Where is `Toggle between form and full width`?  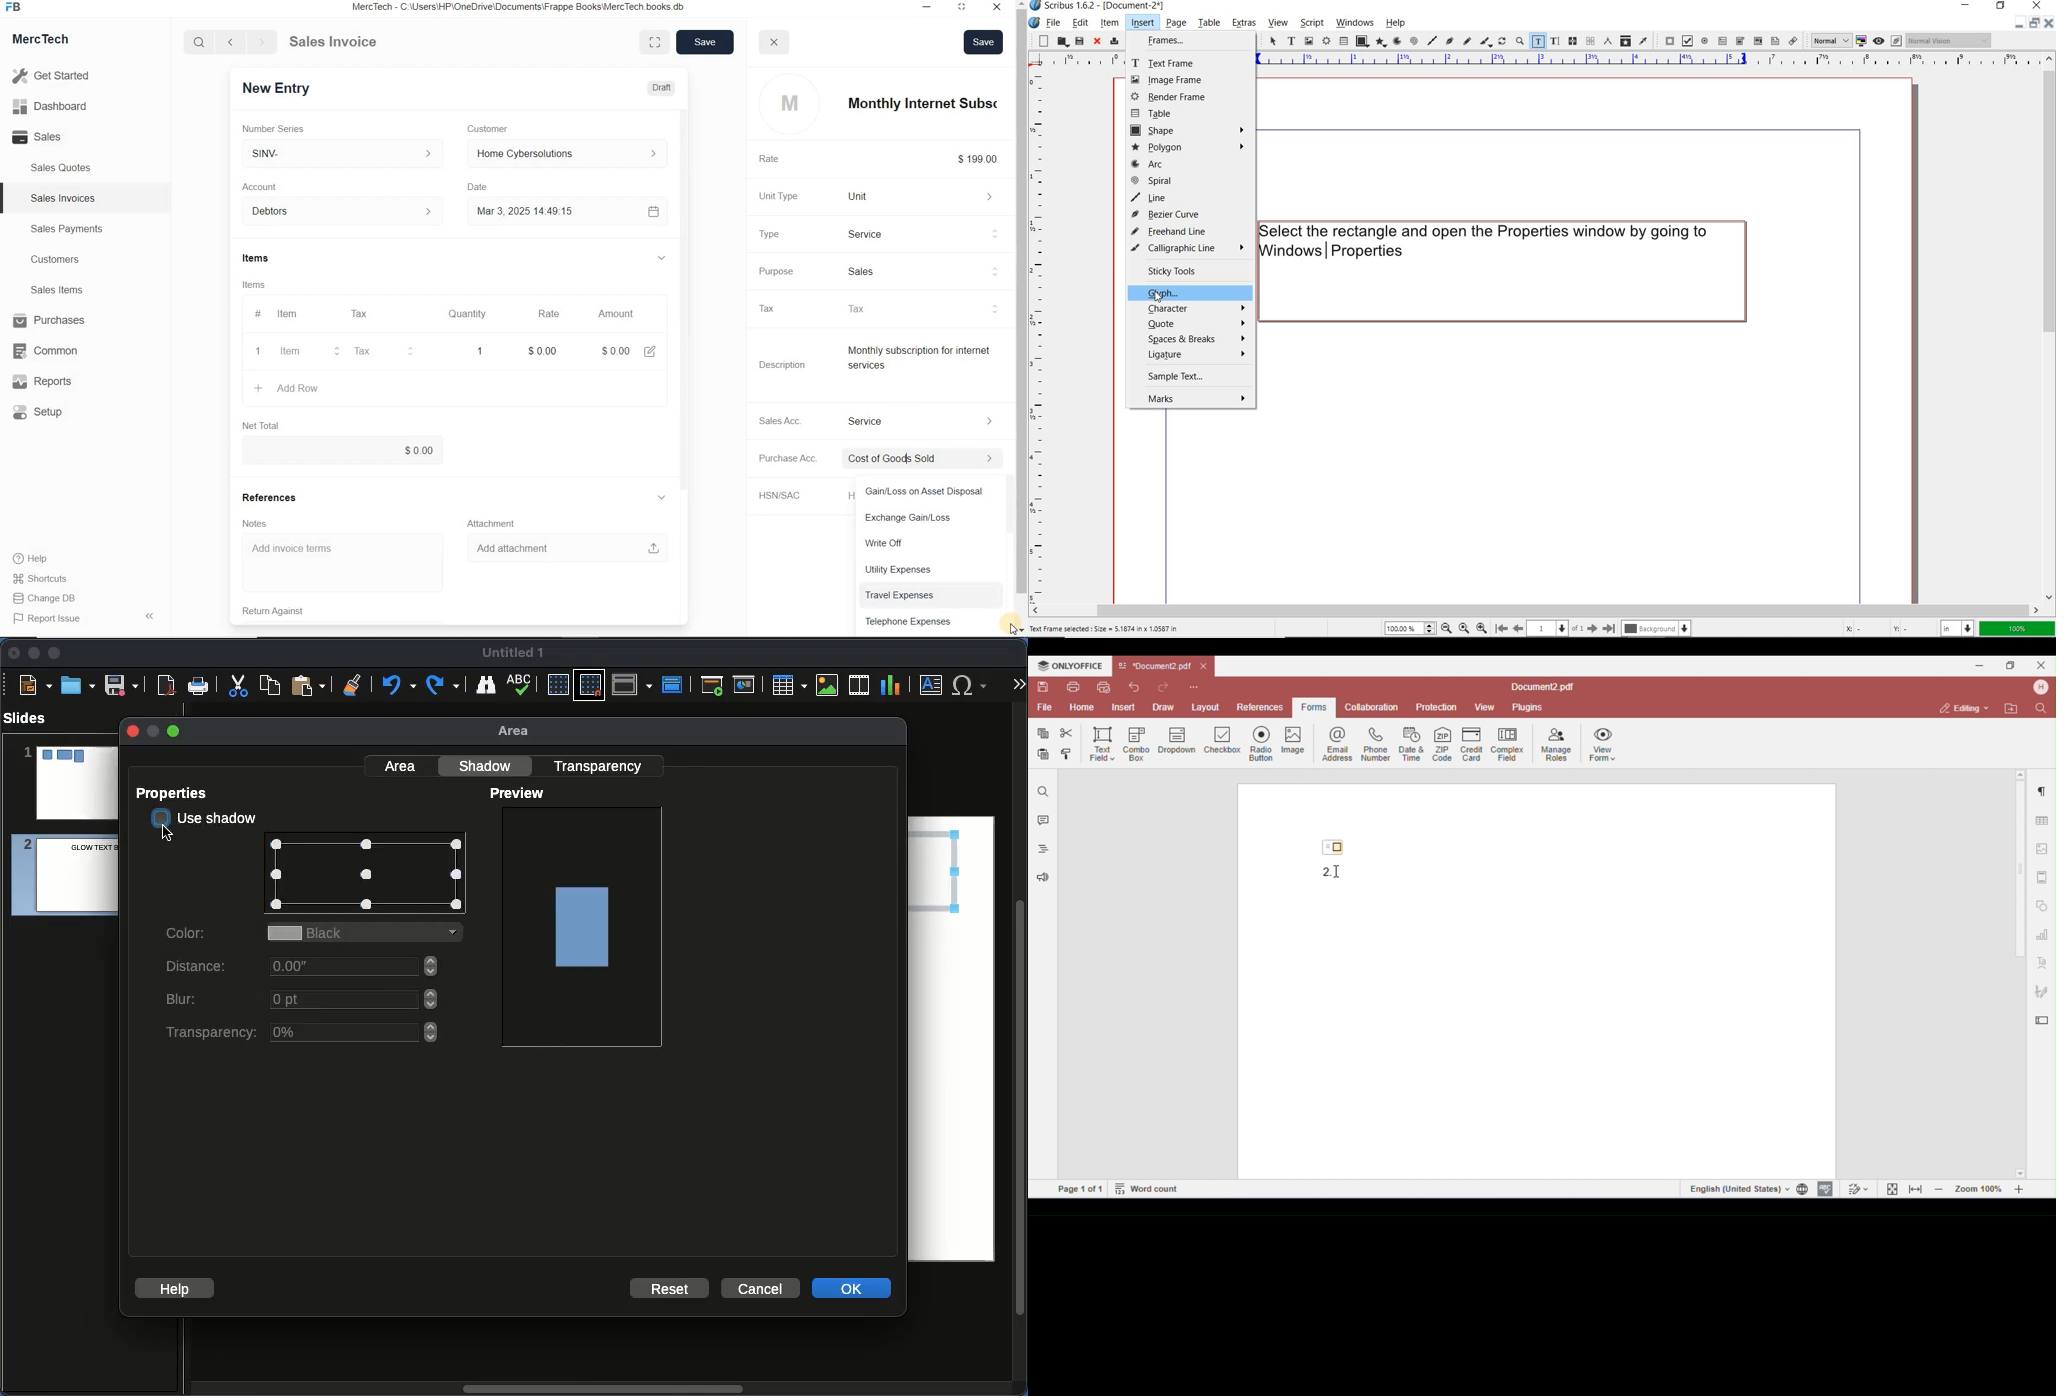 Toggle between form and full width is located at coordinates (655, 41).